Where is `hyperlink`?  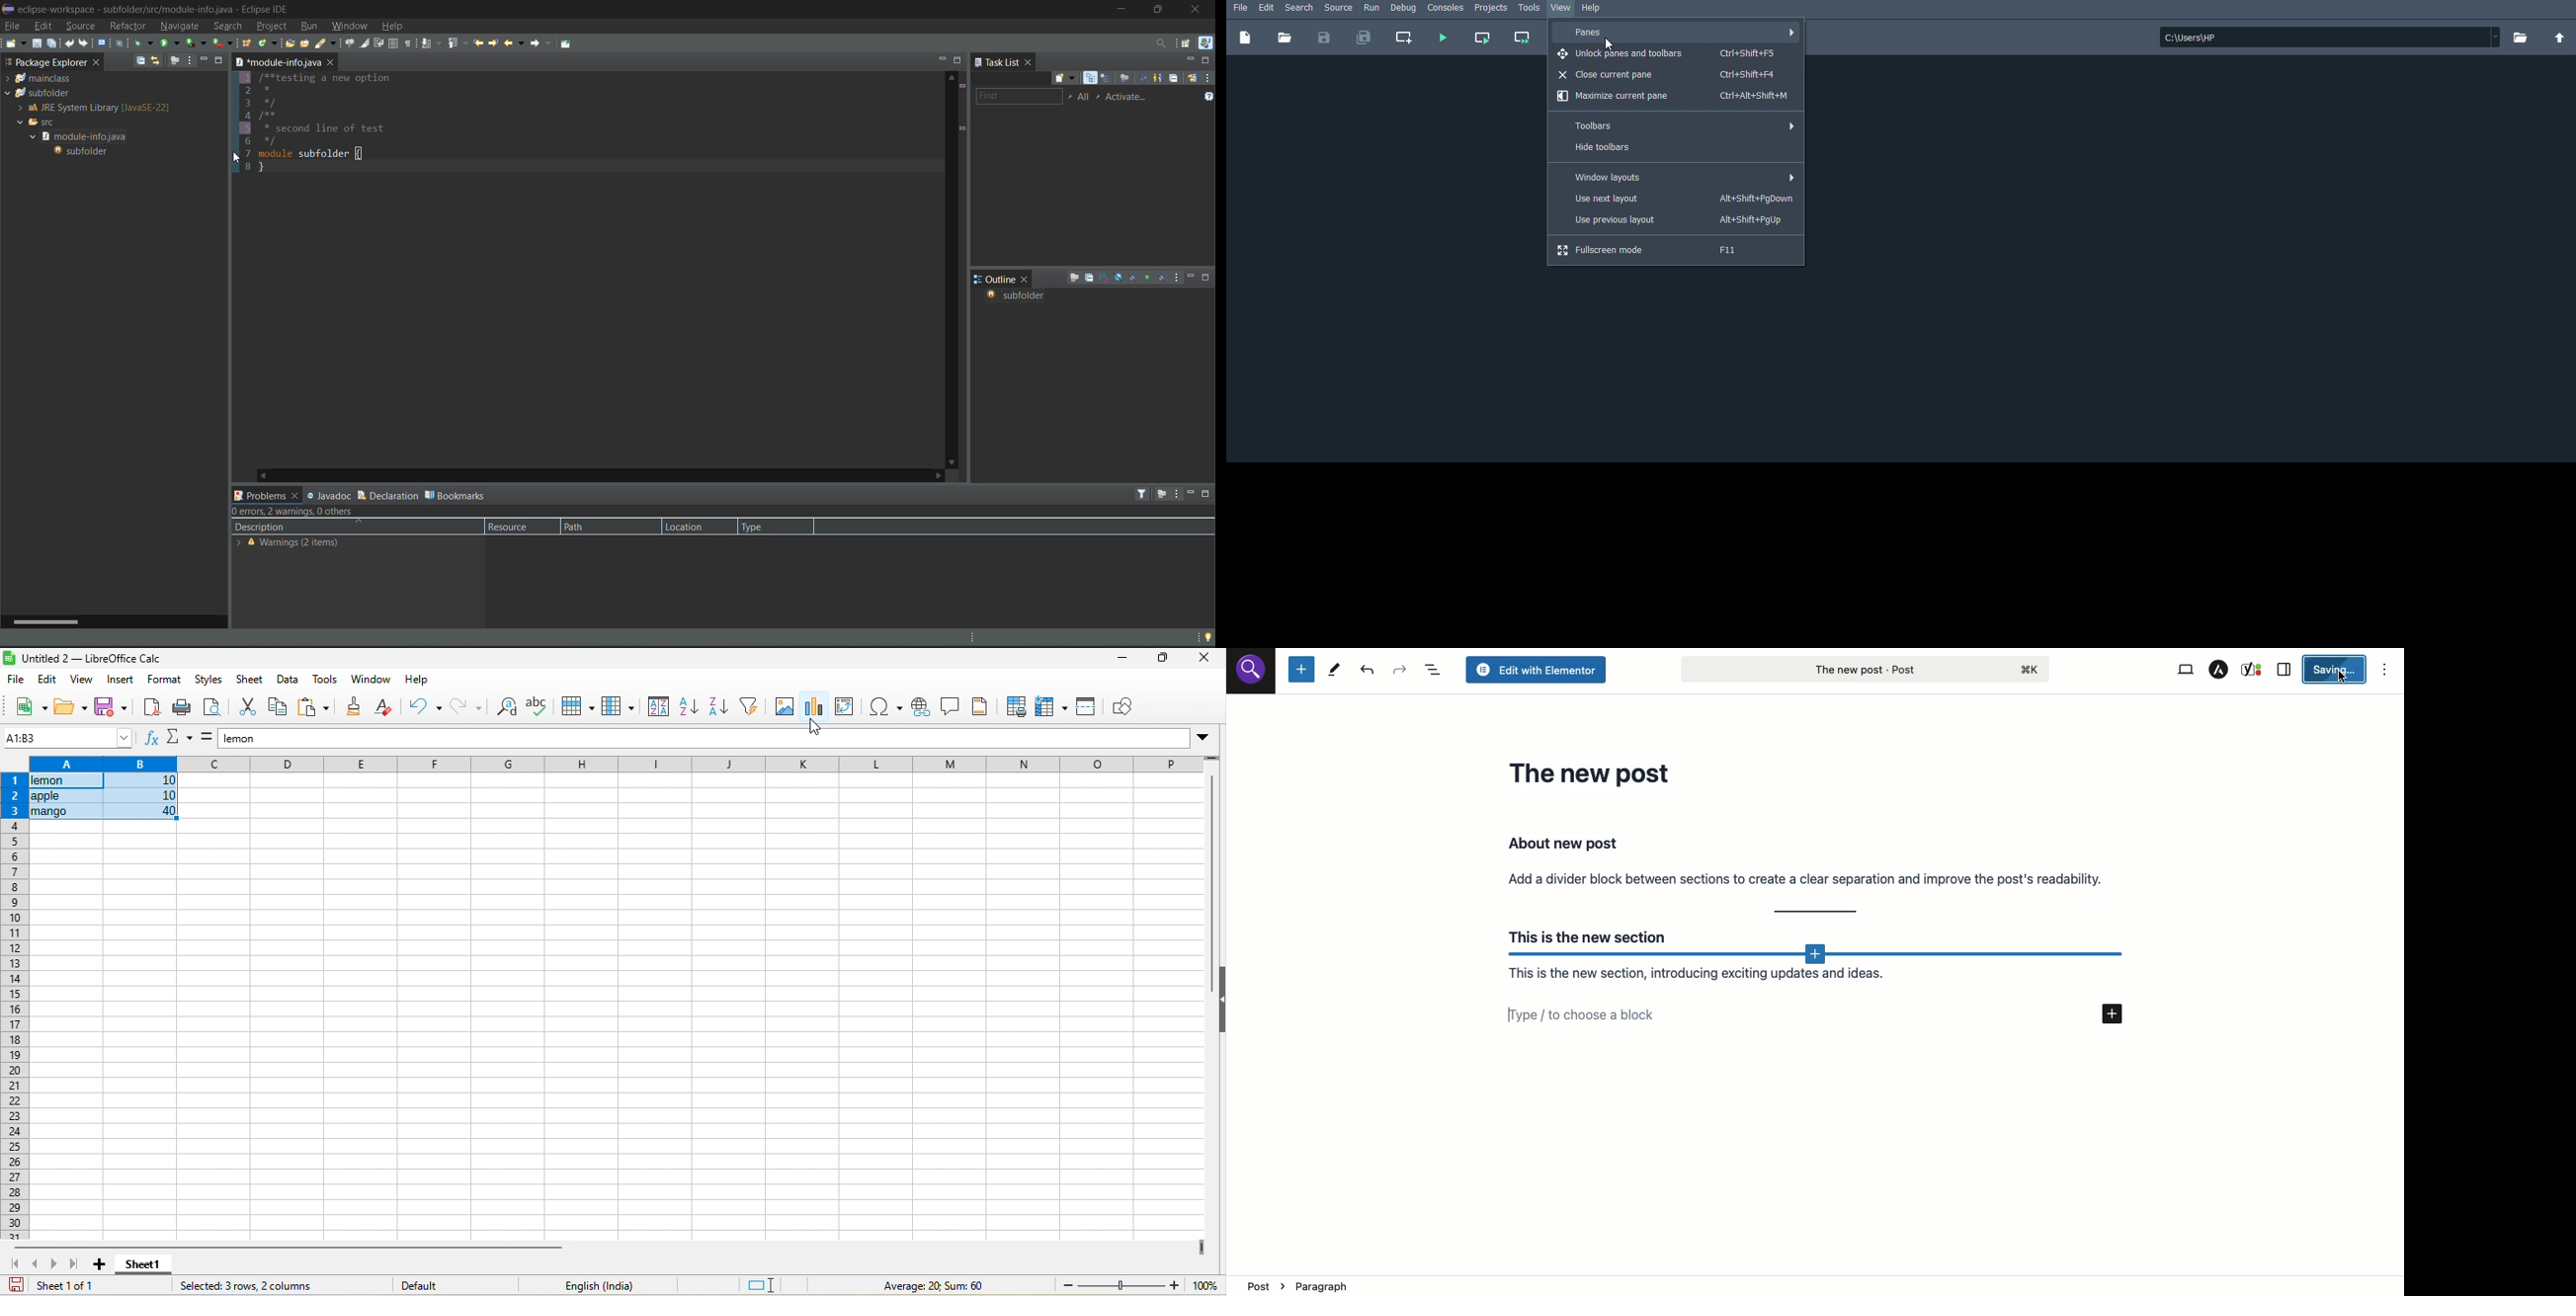
hyperlink is located at coordinates (923, 706).